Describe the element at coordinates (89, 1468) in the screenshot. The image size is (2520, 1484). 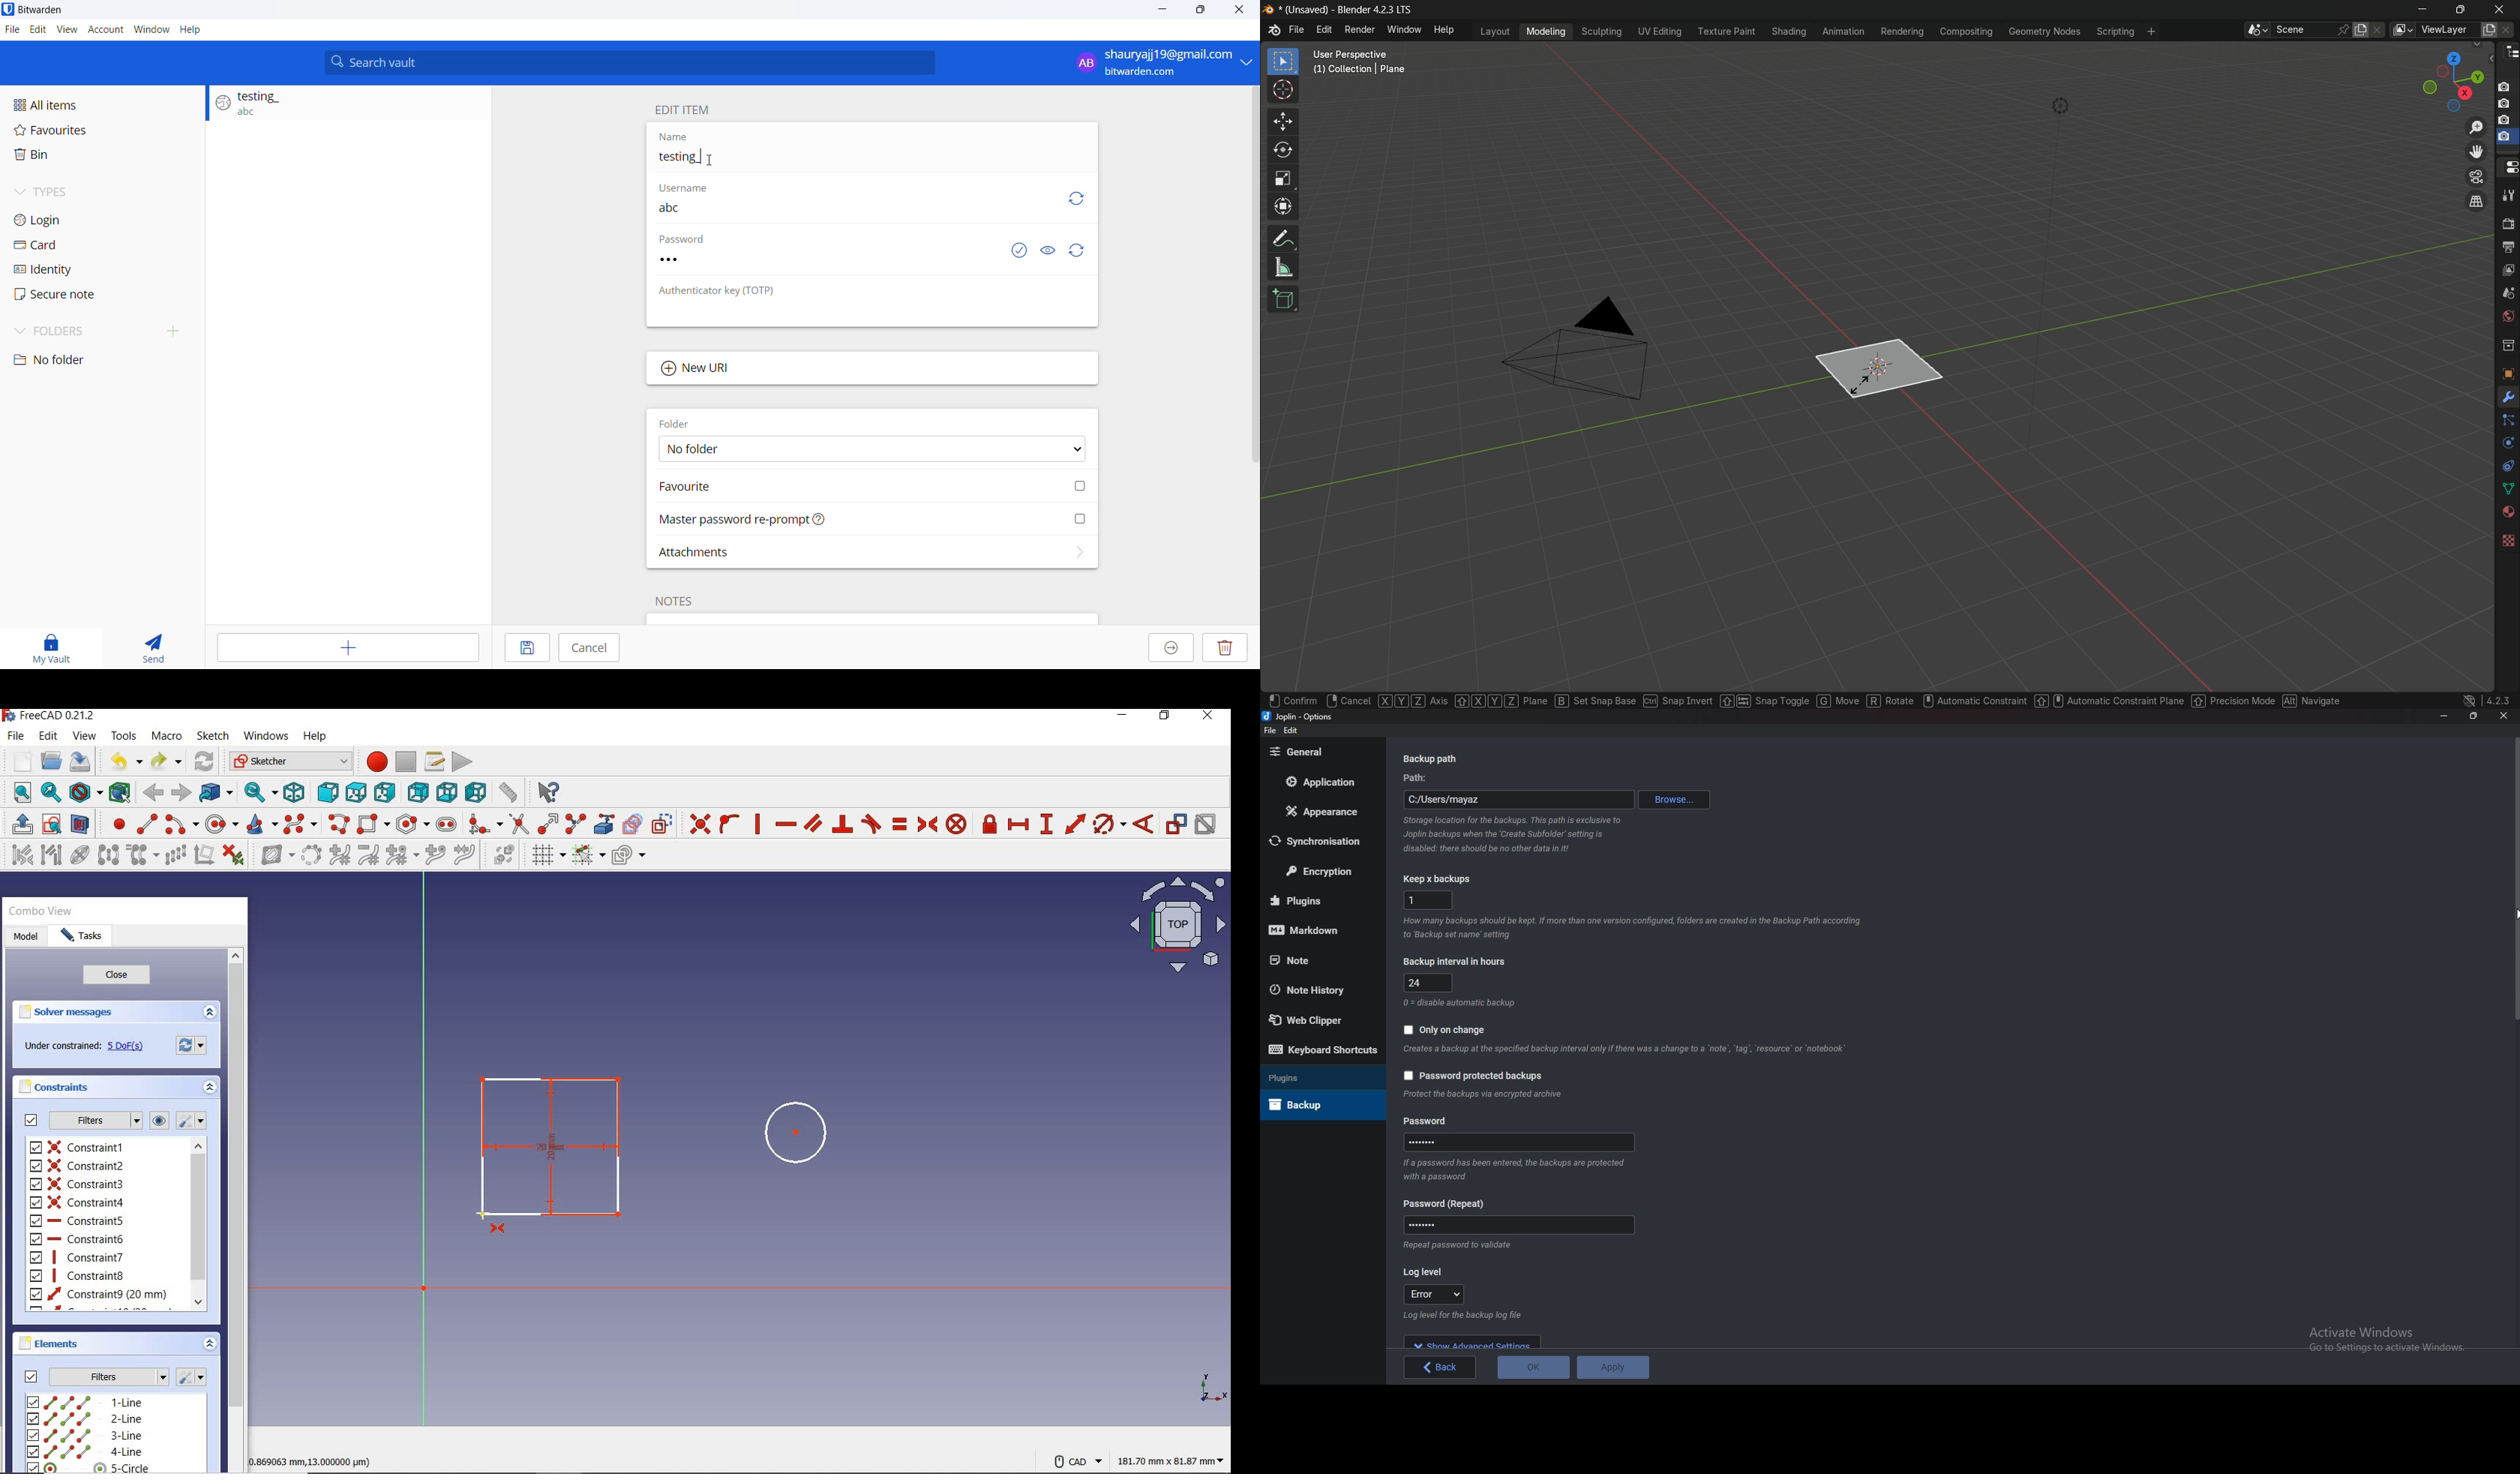
I see `5-CIRCLE` at that location.